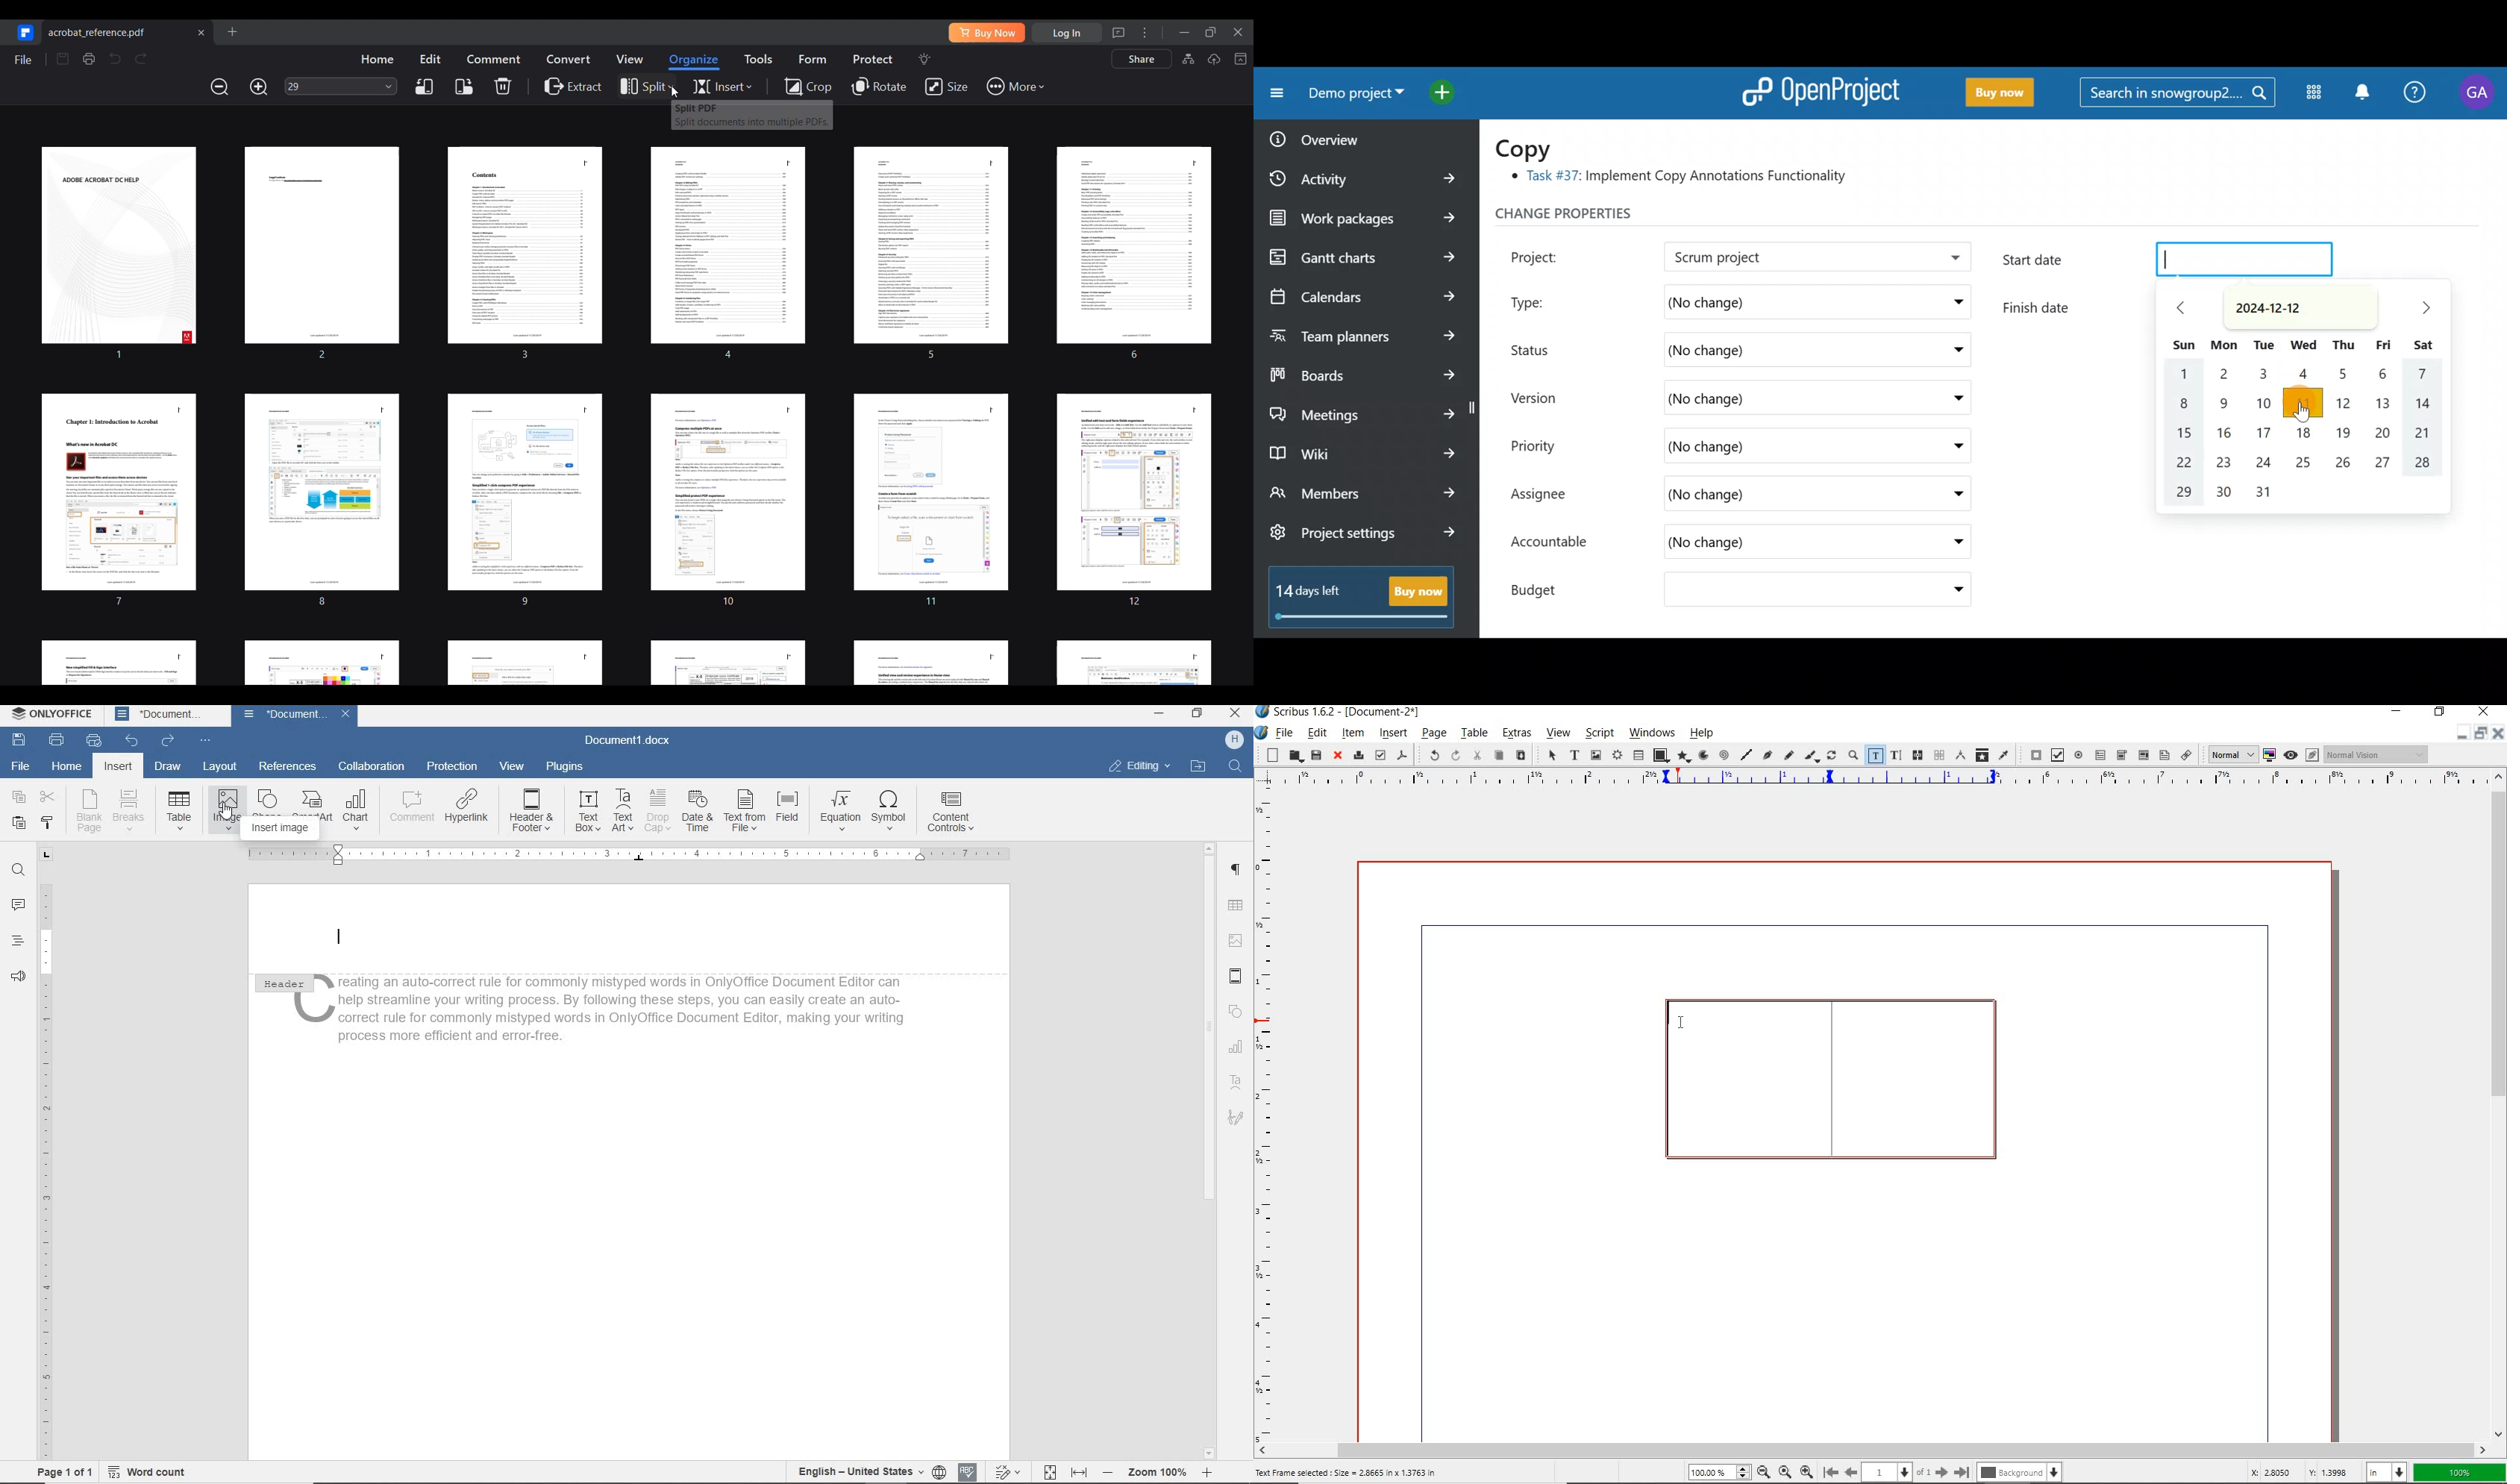 This screenshot has width=2520, height=1484. I want to click on PROTECTION, so click(452, 766).